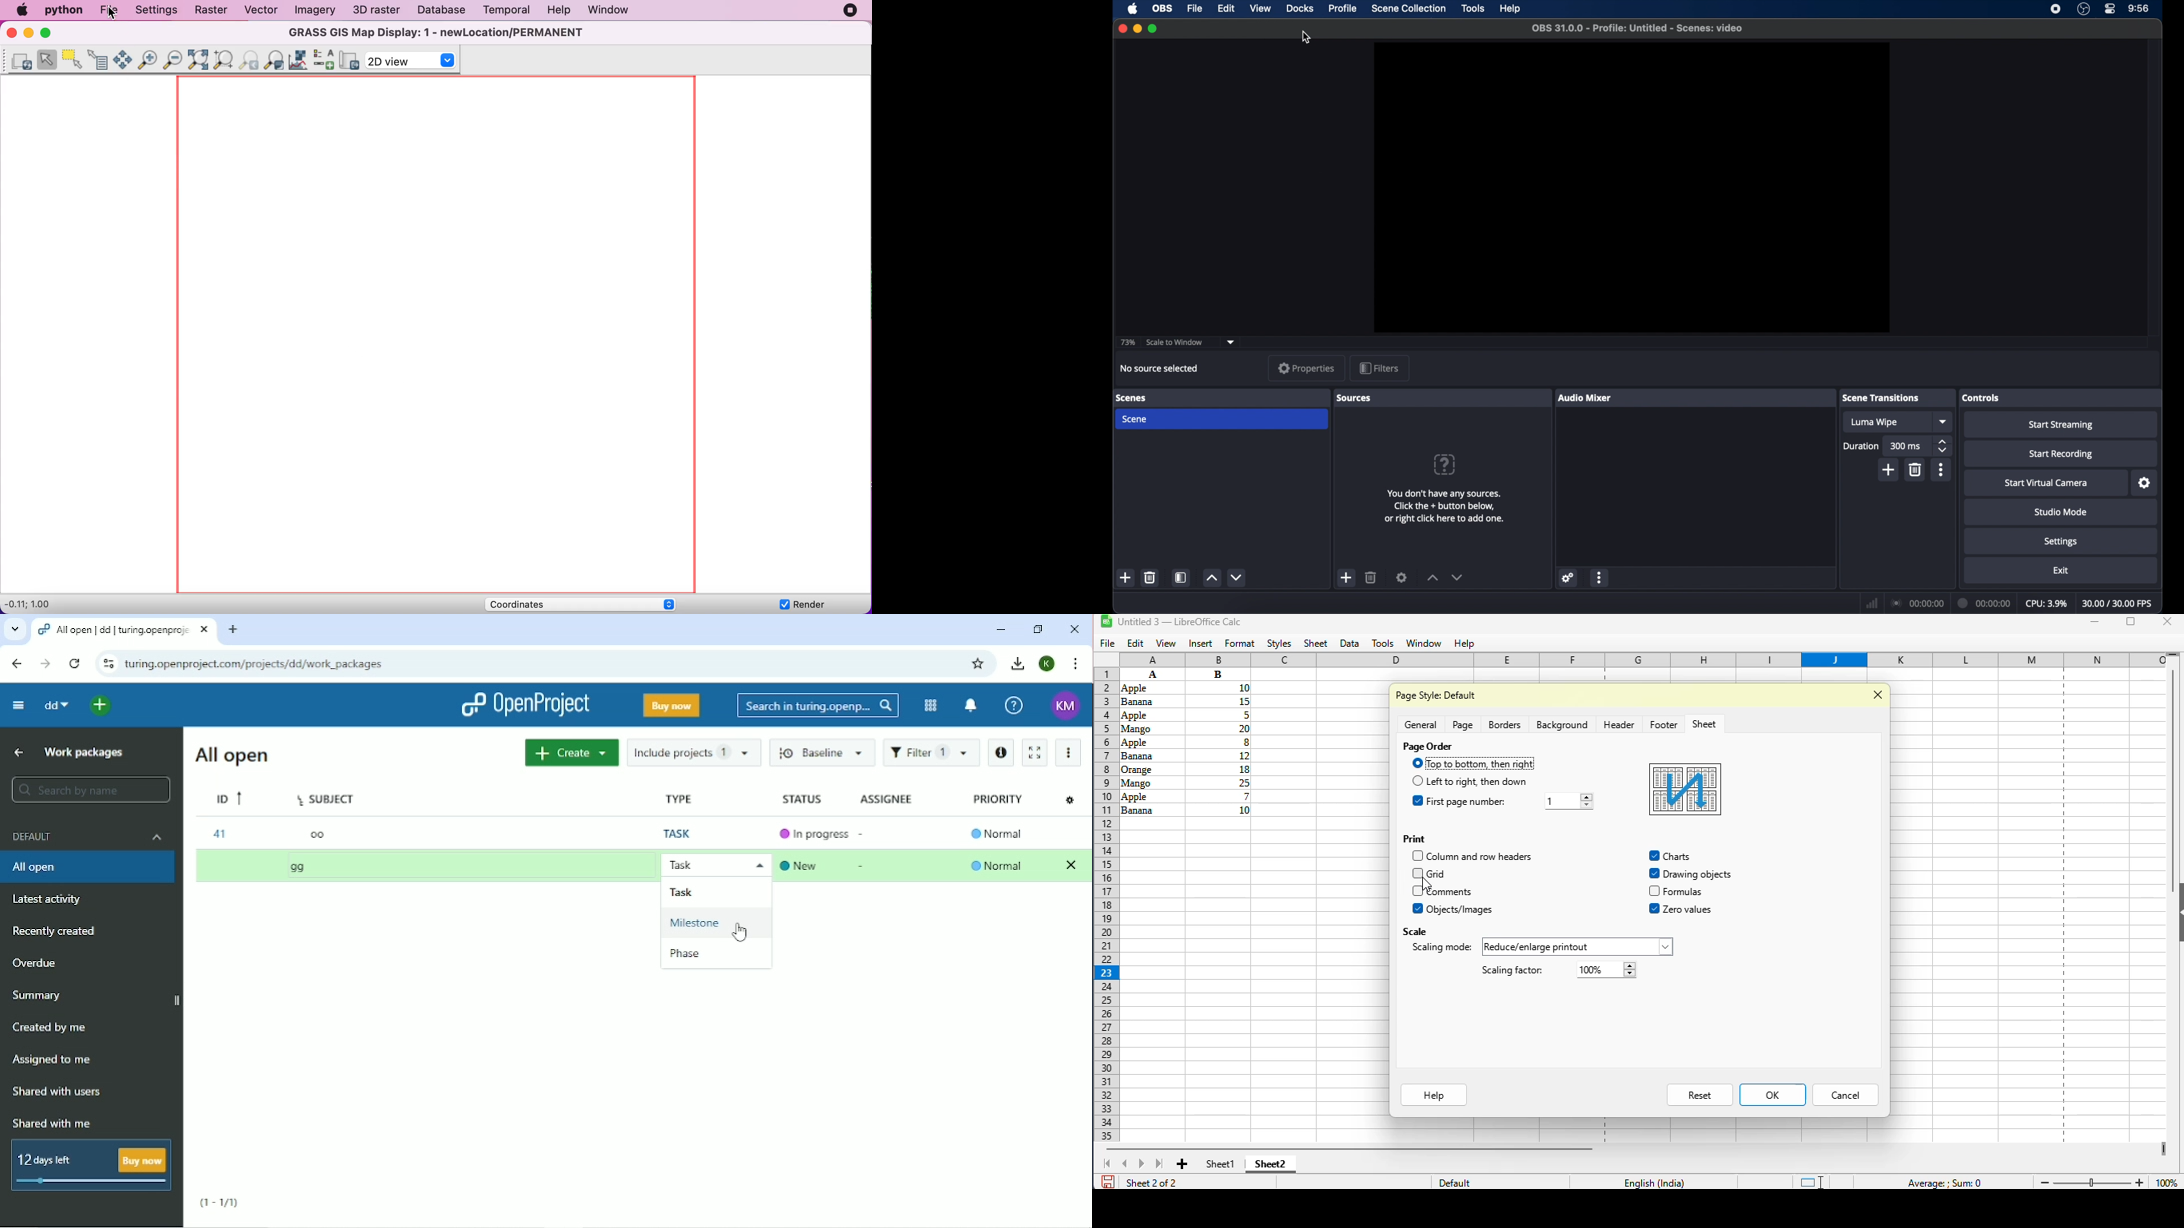 The image size is (2184, 1232). Describe the element at coordinates (1409, 9) in the screenshot. I see `scene collection` at that location.